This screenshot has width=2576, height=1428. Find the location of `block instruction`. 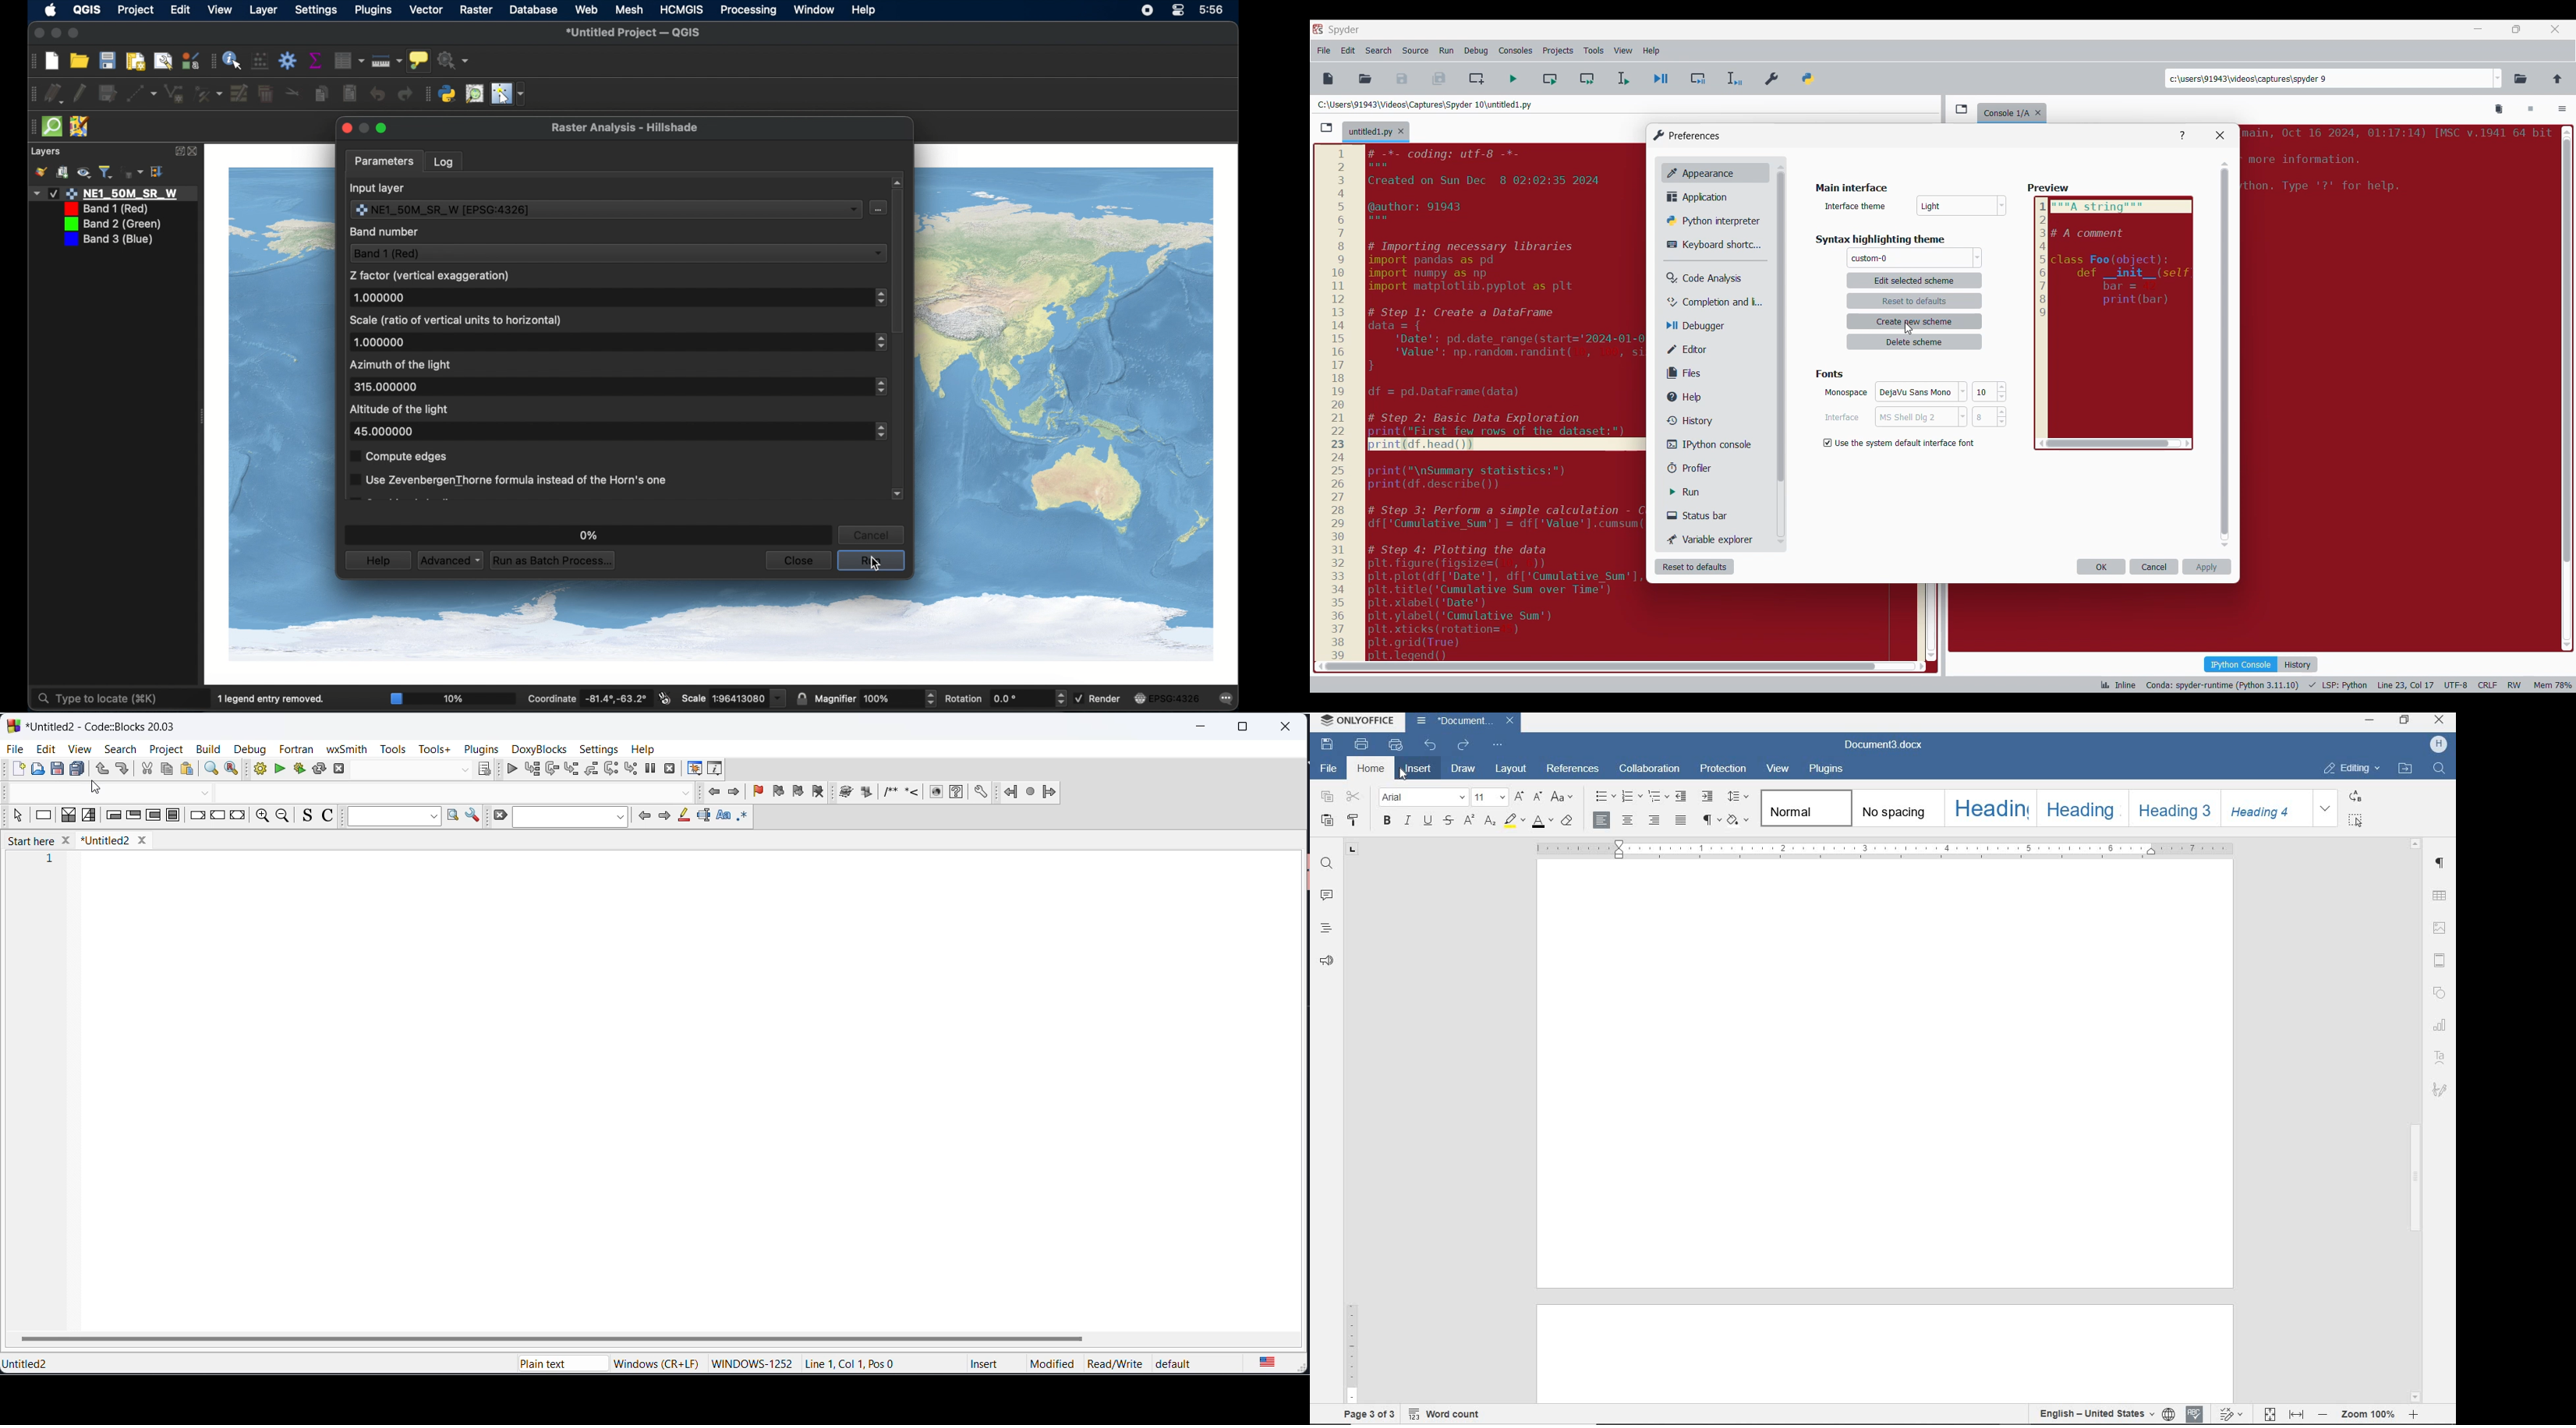

block instruction is located at coordinates (174, 816).